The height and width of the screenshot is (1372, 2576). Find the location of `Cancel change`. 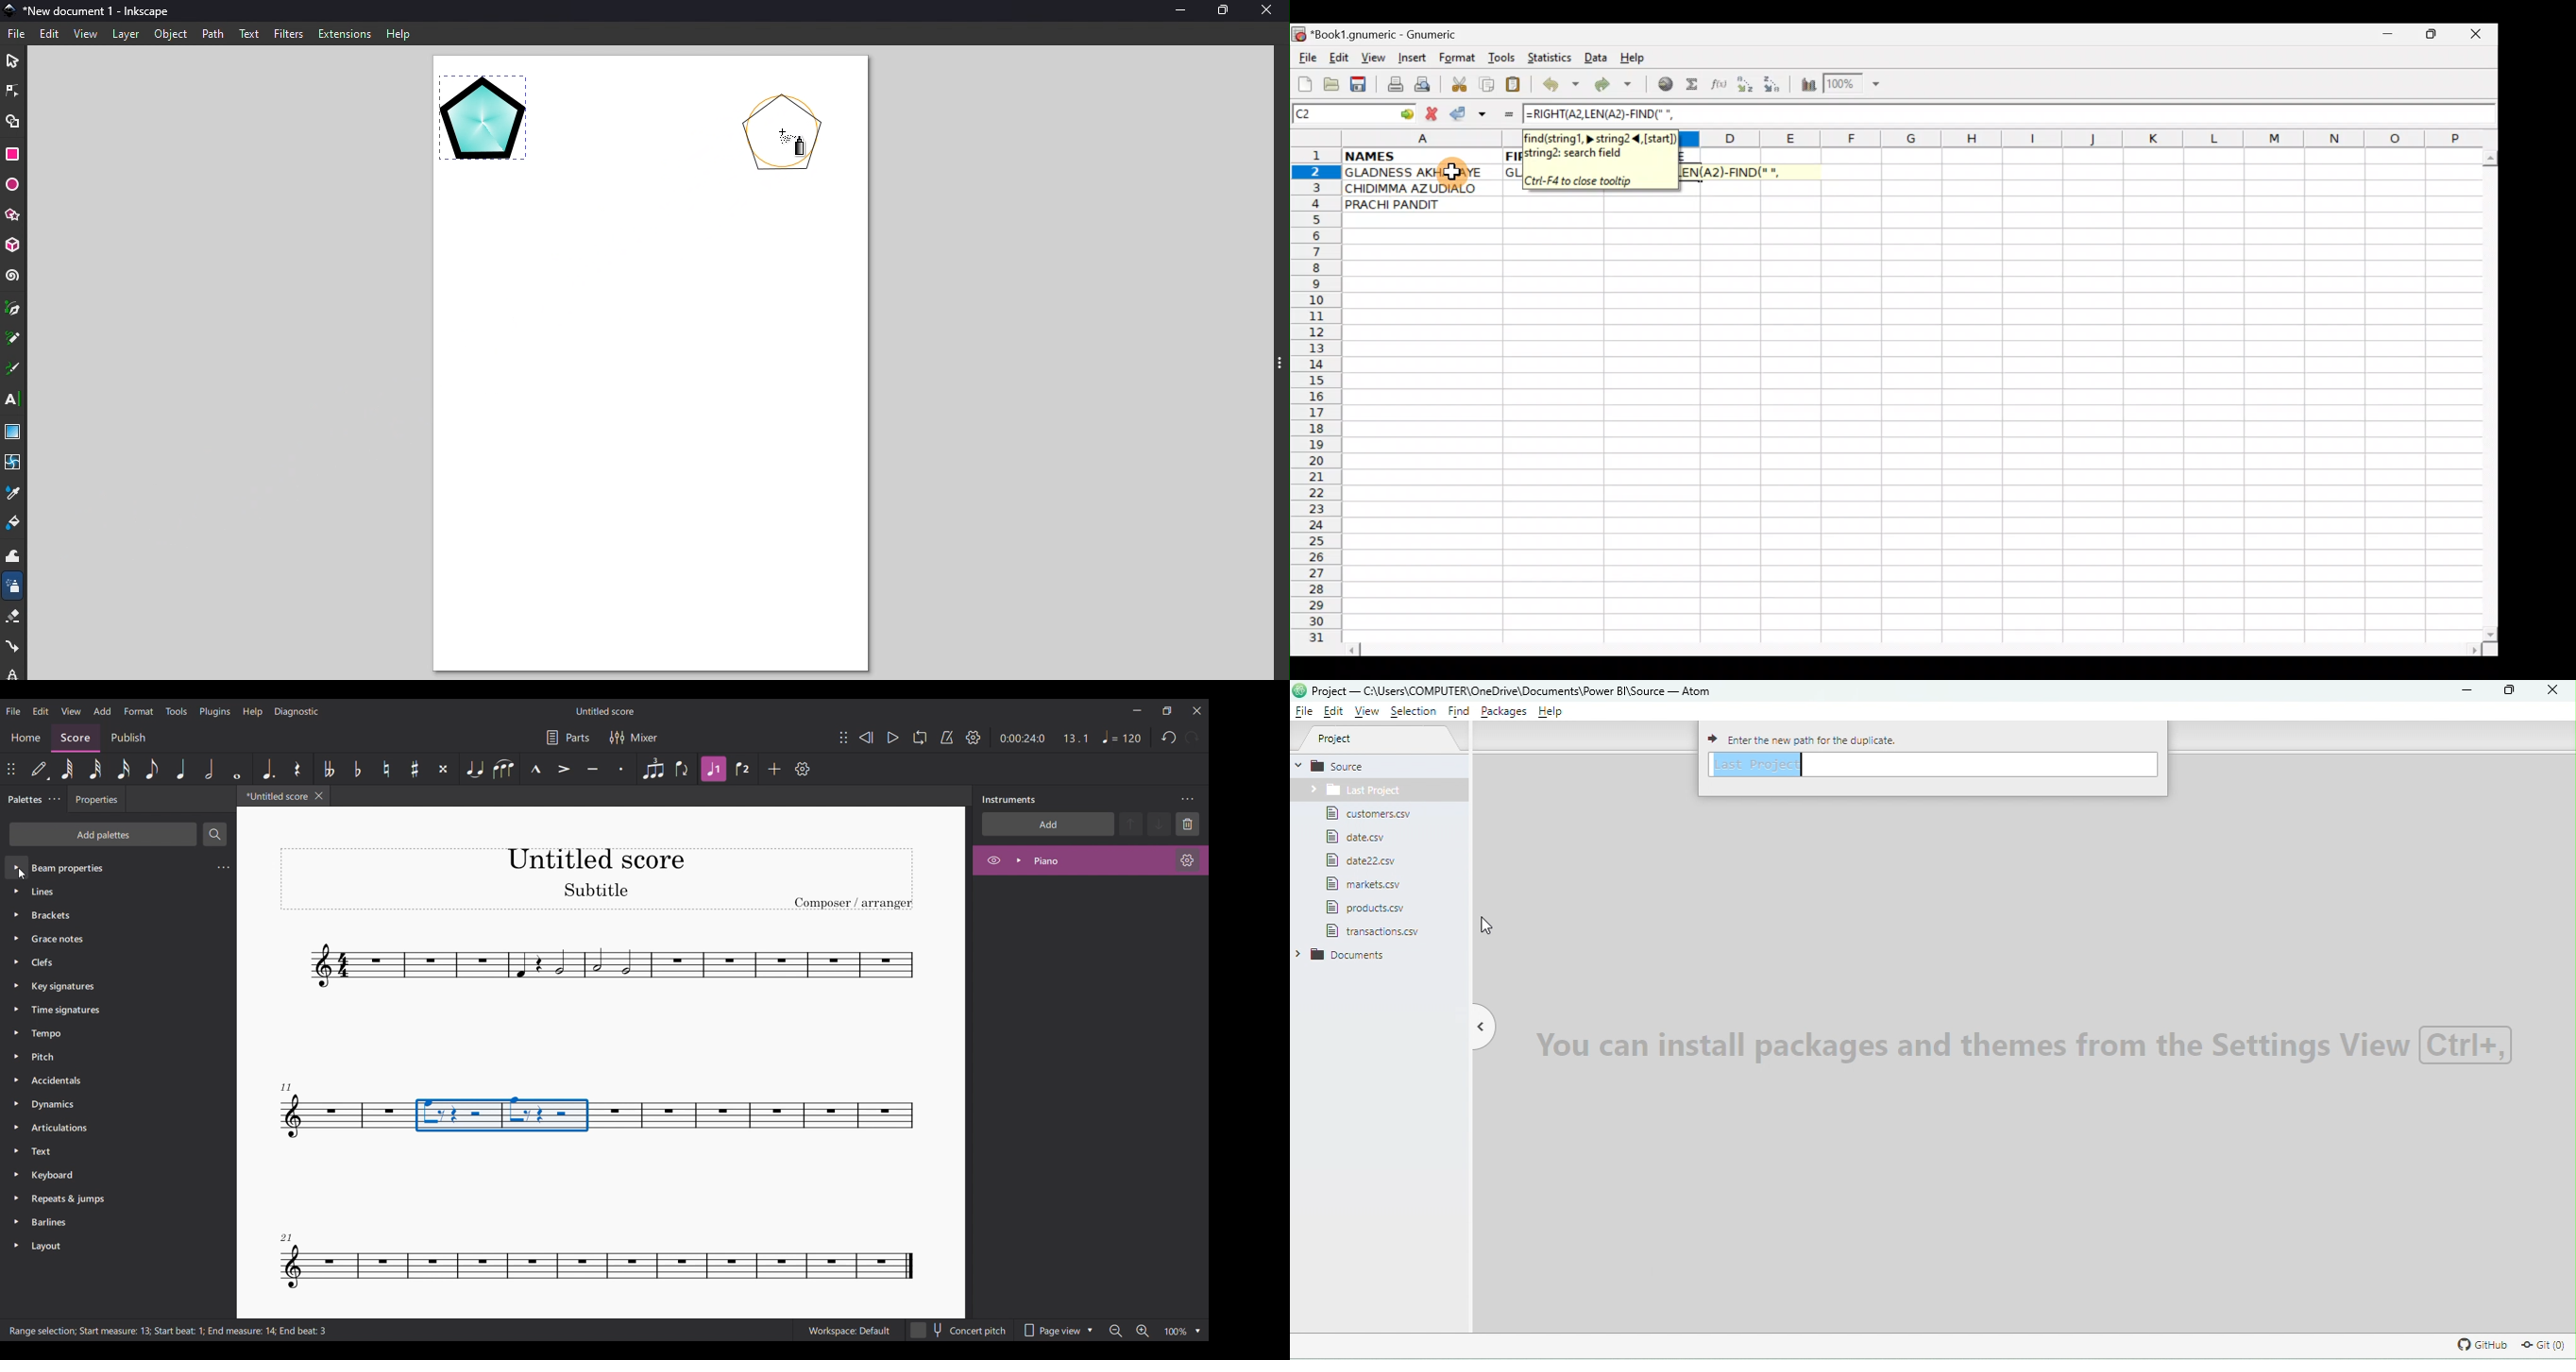

Cancel change is located at coordinates (1435, 111).